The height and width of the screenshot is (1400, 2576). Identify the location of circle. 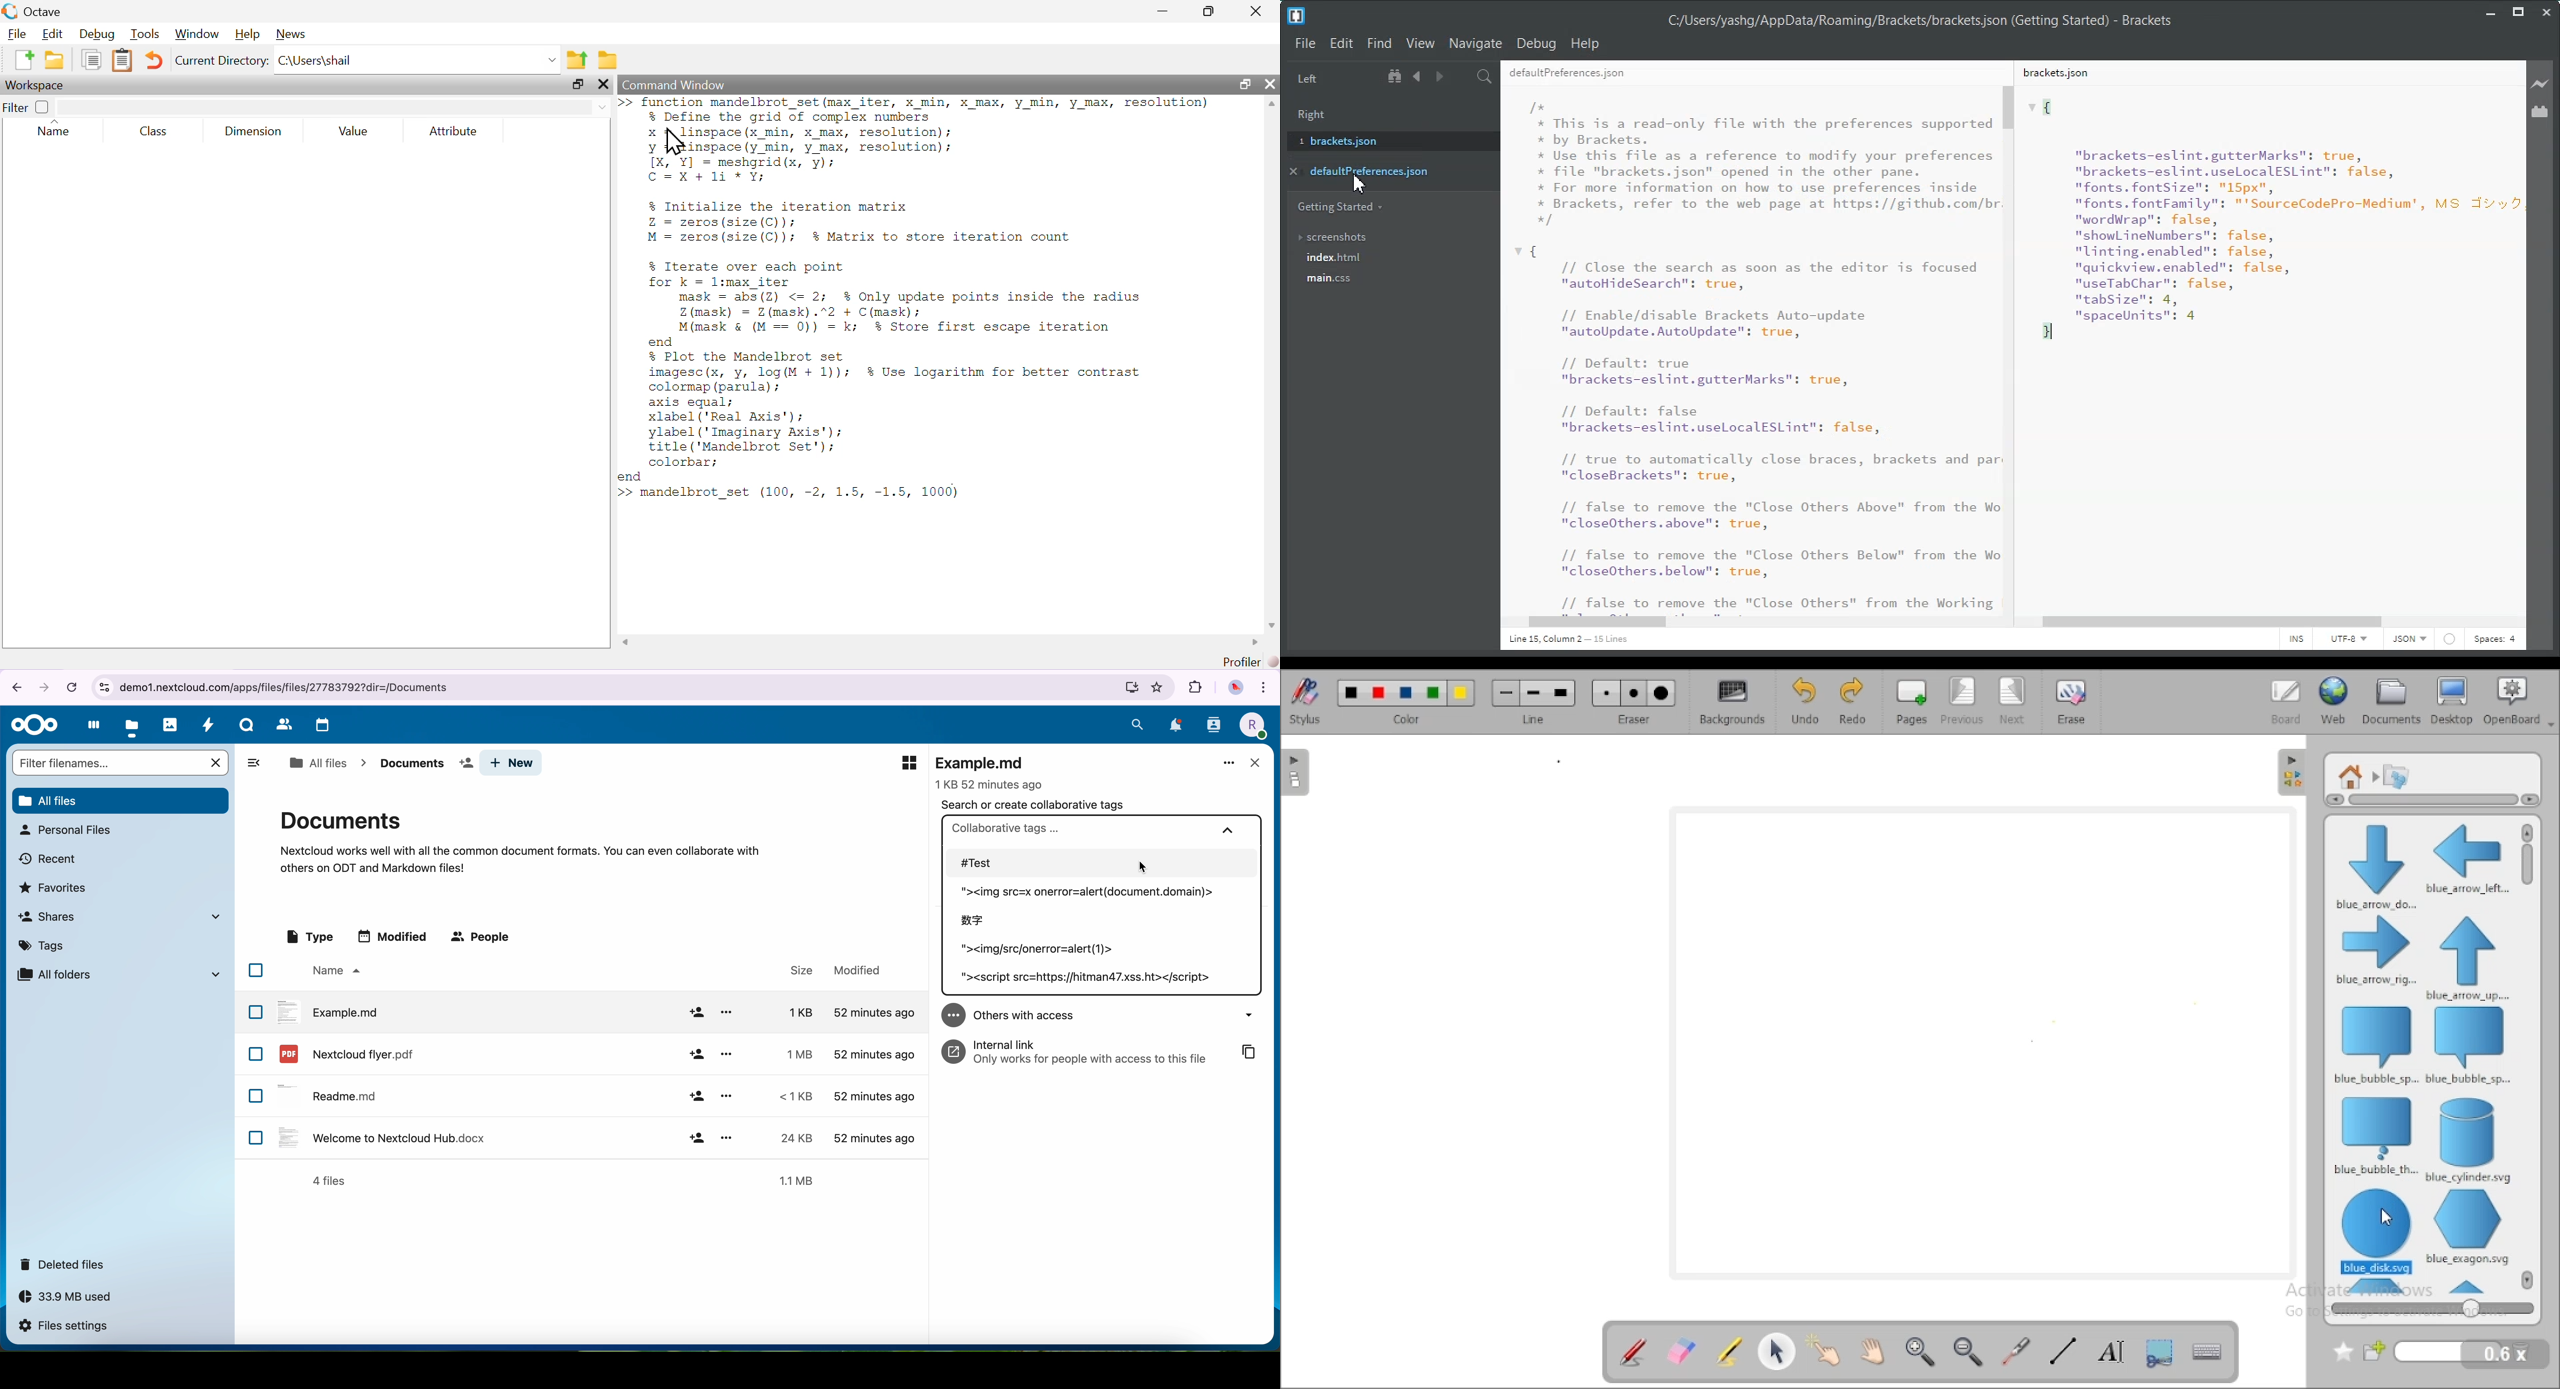
(2452, 640).